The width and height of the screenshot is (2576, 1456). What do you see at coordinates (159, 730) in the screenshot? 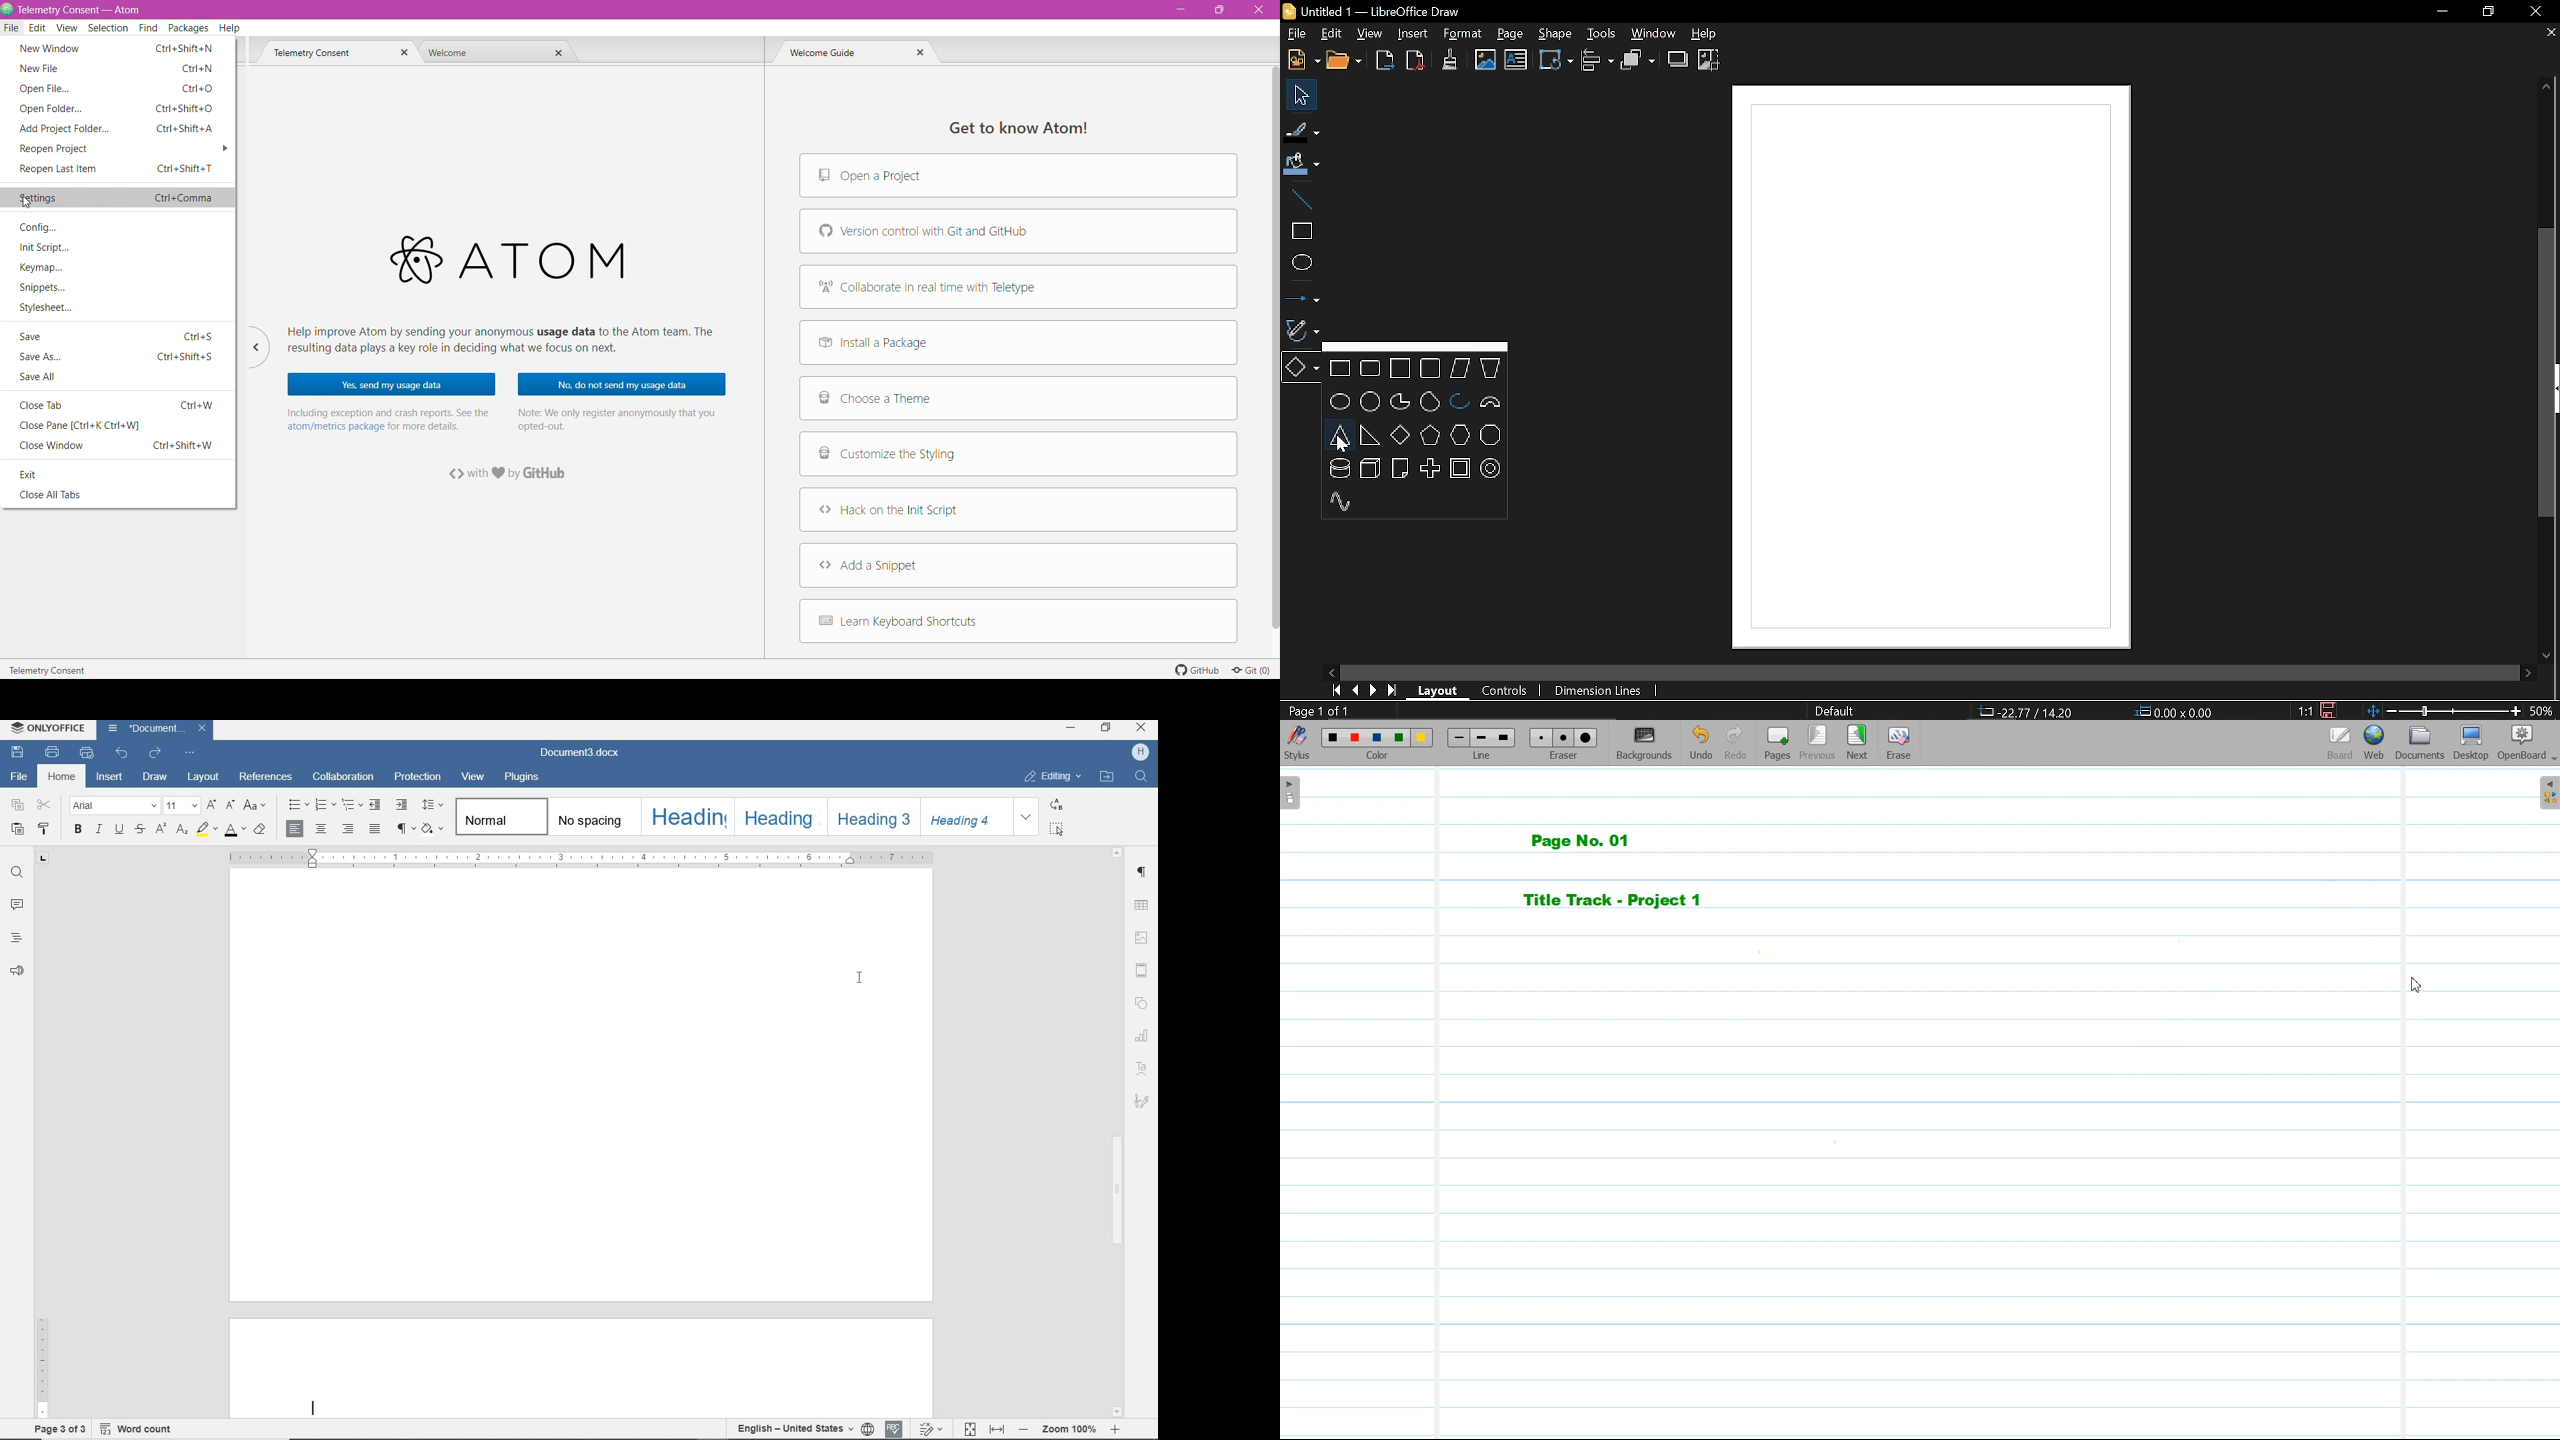
I see `DOCUMENT` at bounding box center [159, 730].